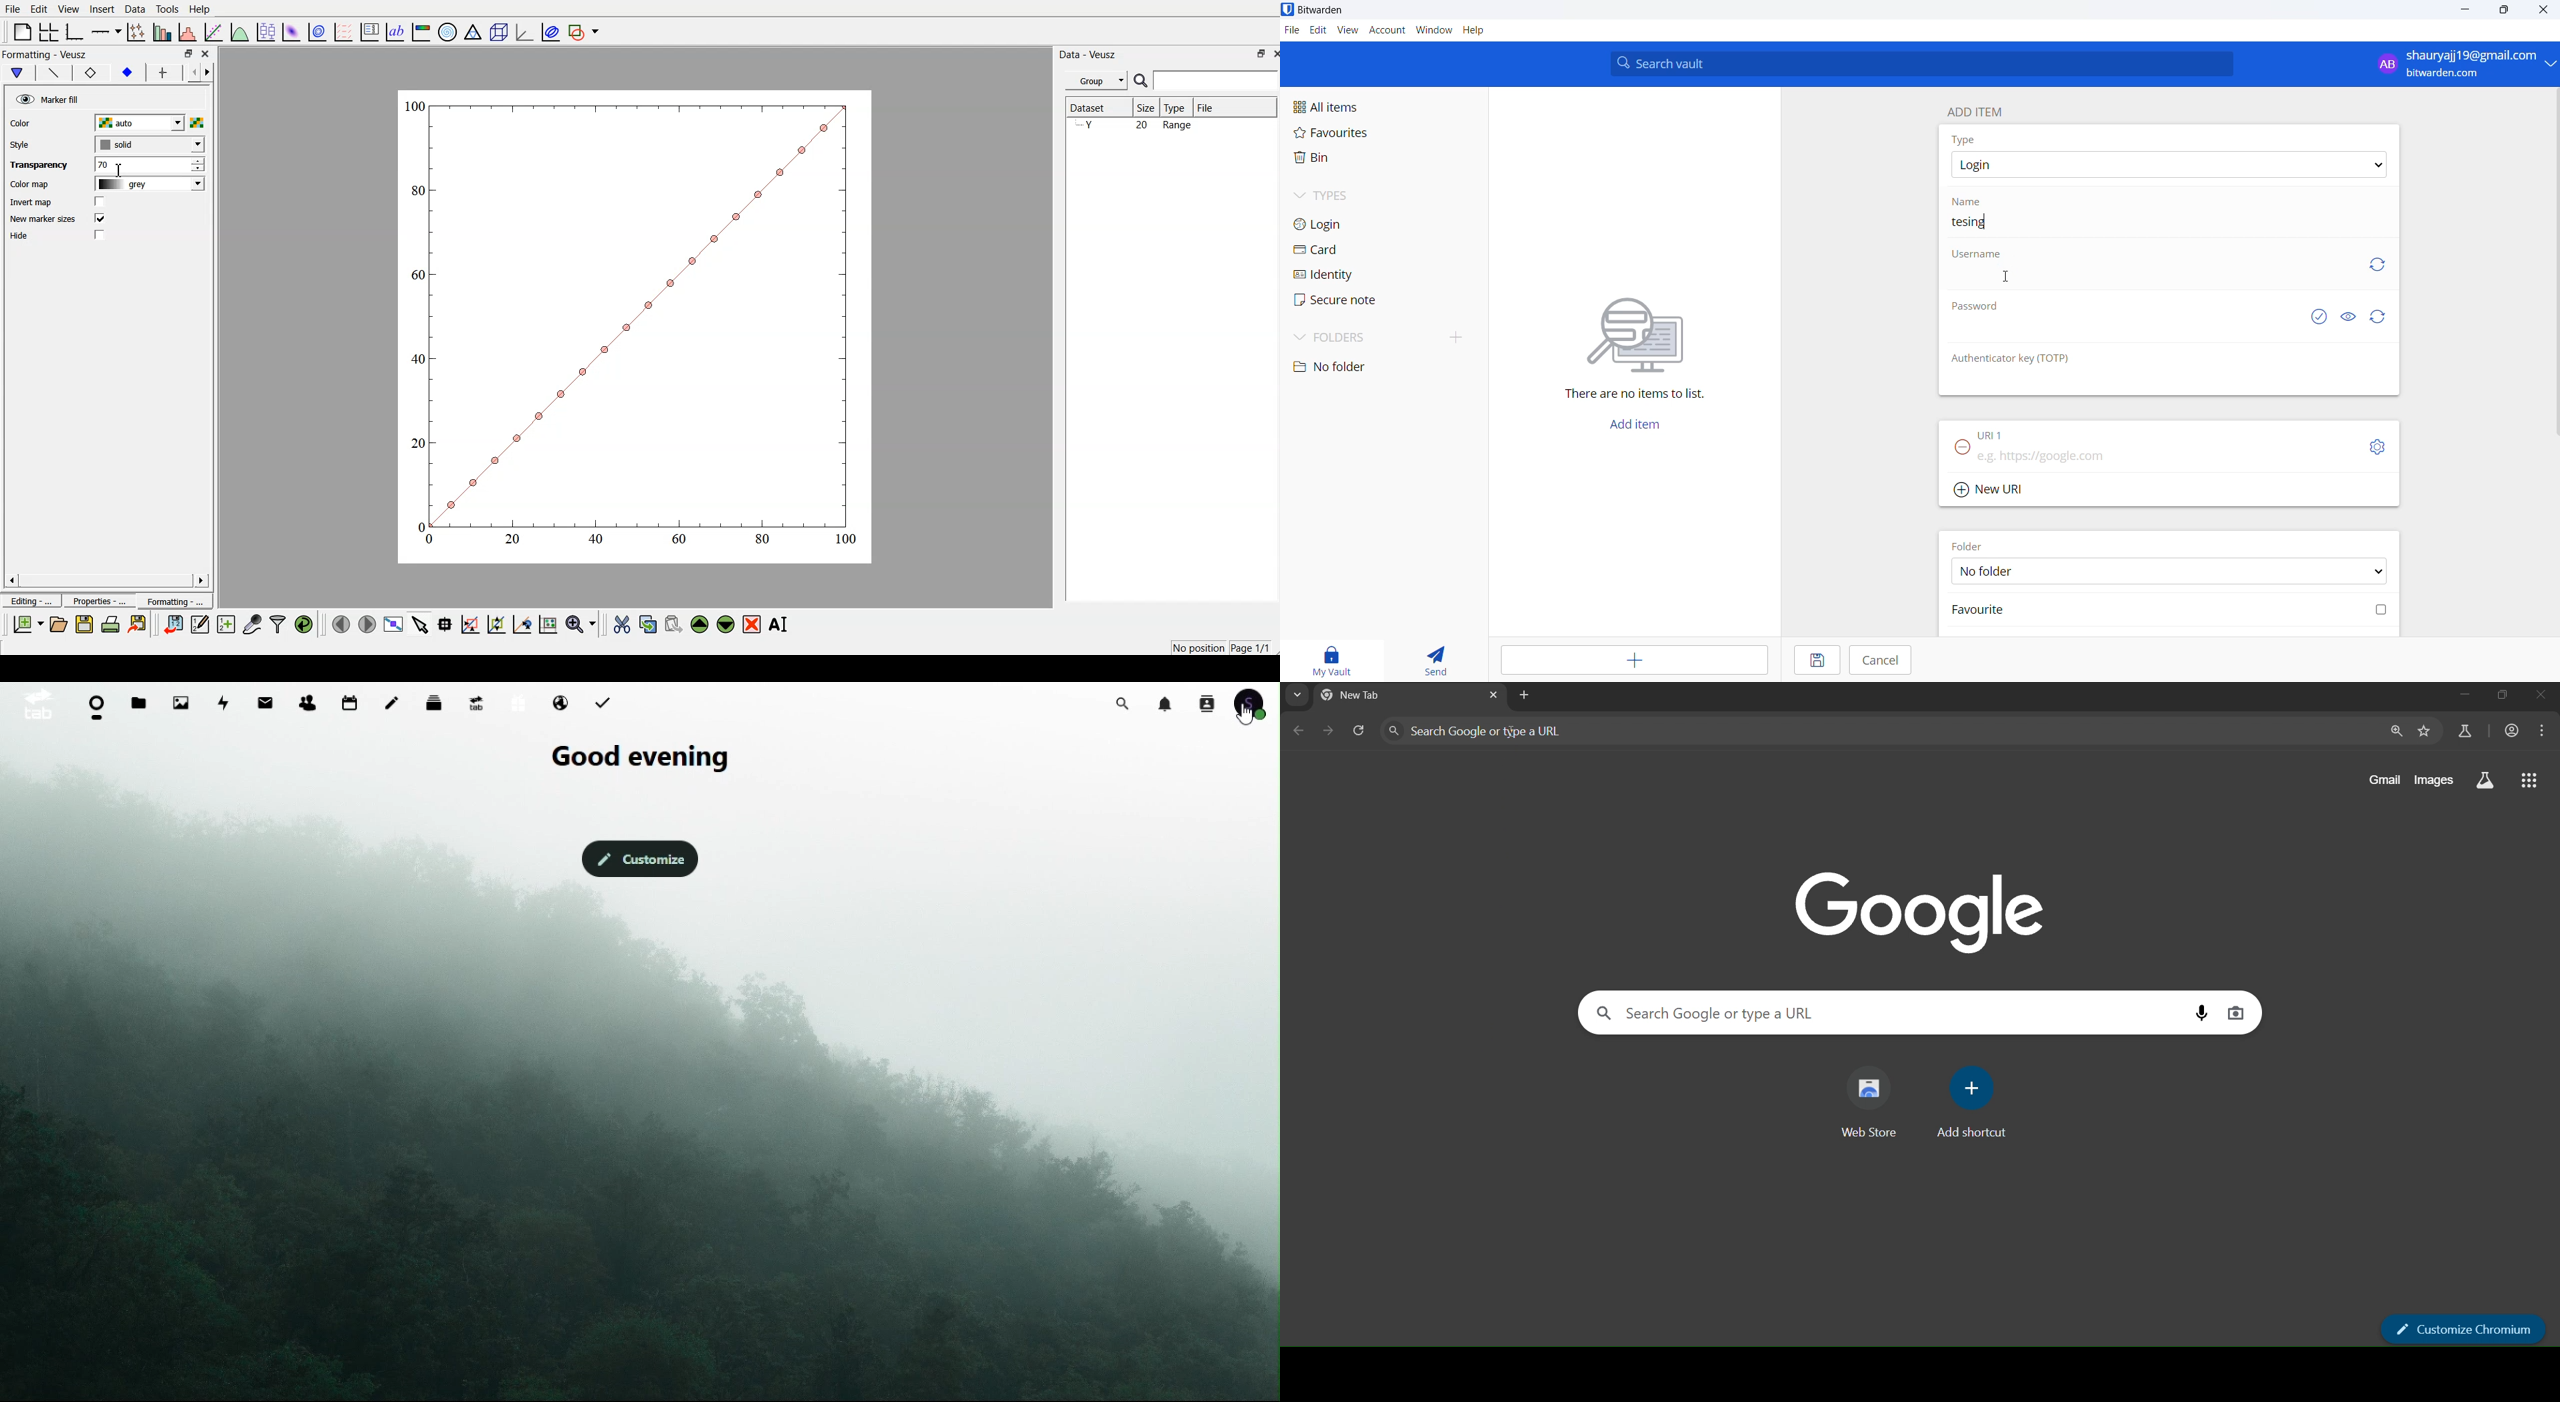 This screenshot has width=2576, height=1428. Describe the element at coordinates (46, 98) in the screenshot. I see `marker fill` at that location.